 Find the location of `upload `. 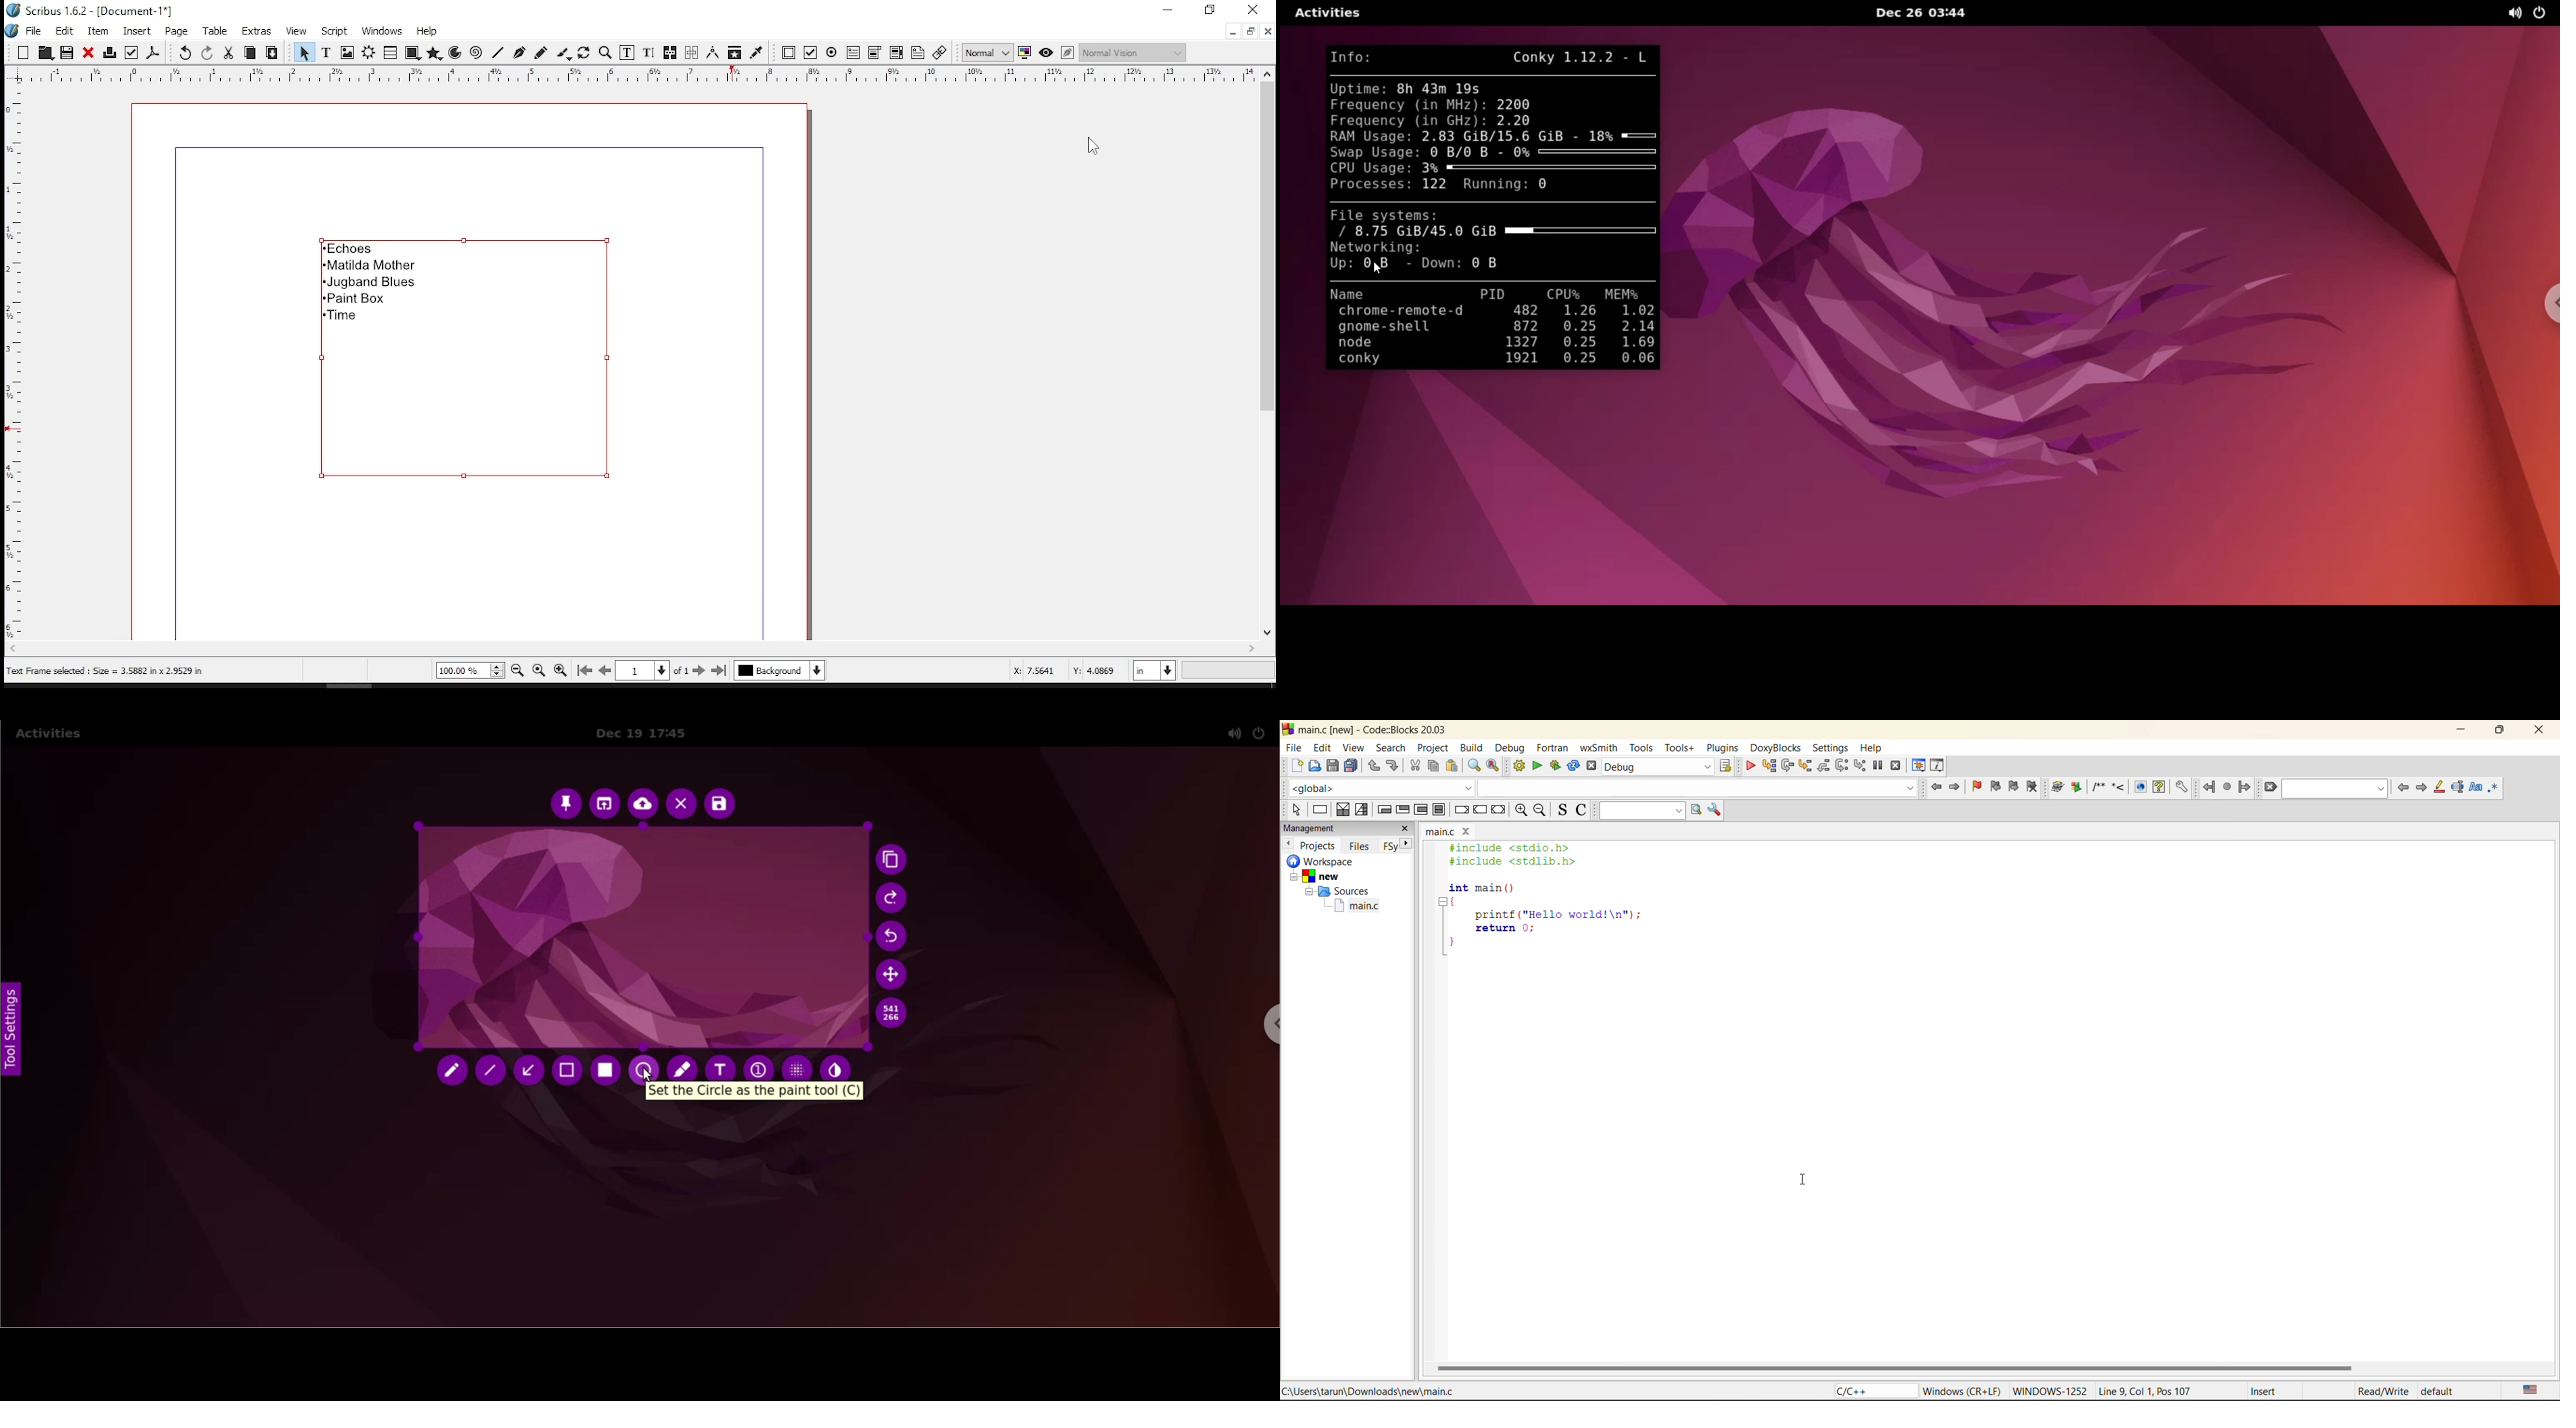

upload  is located at coordinates (643, 805).